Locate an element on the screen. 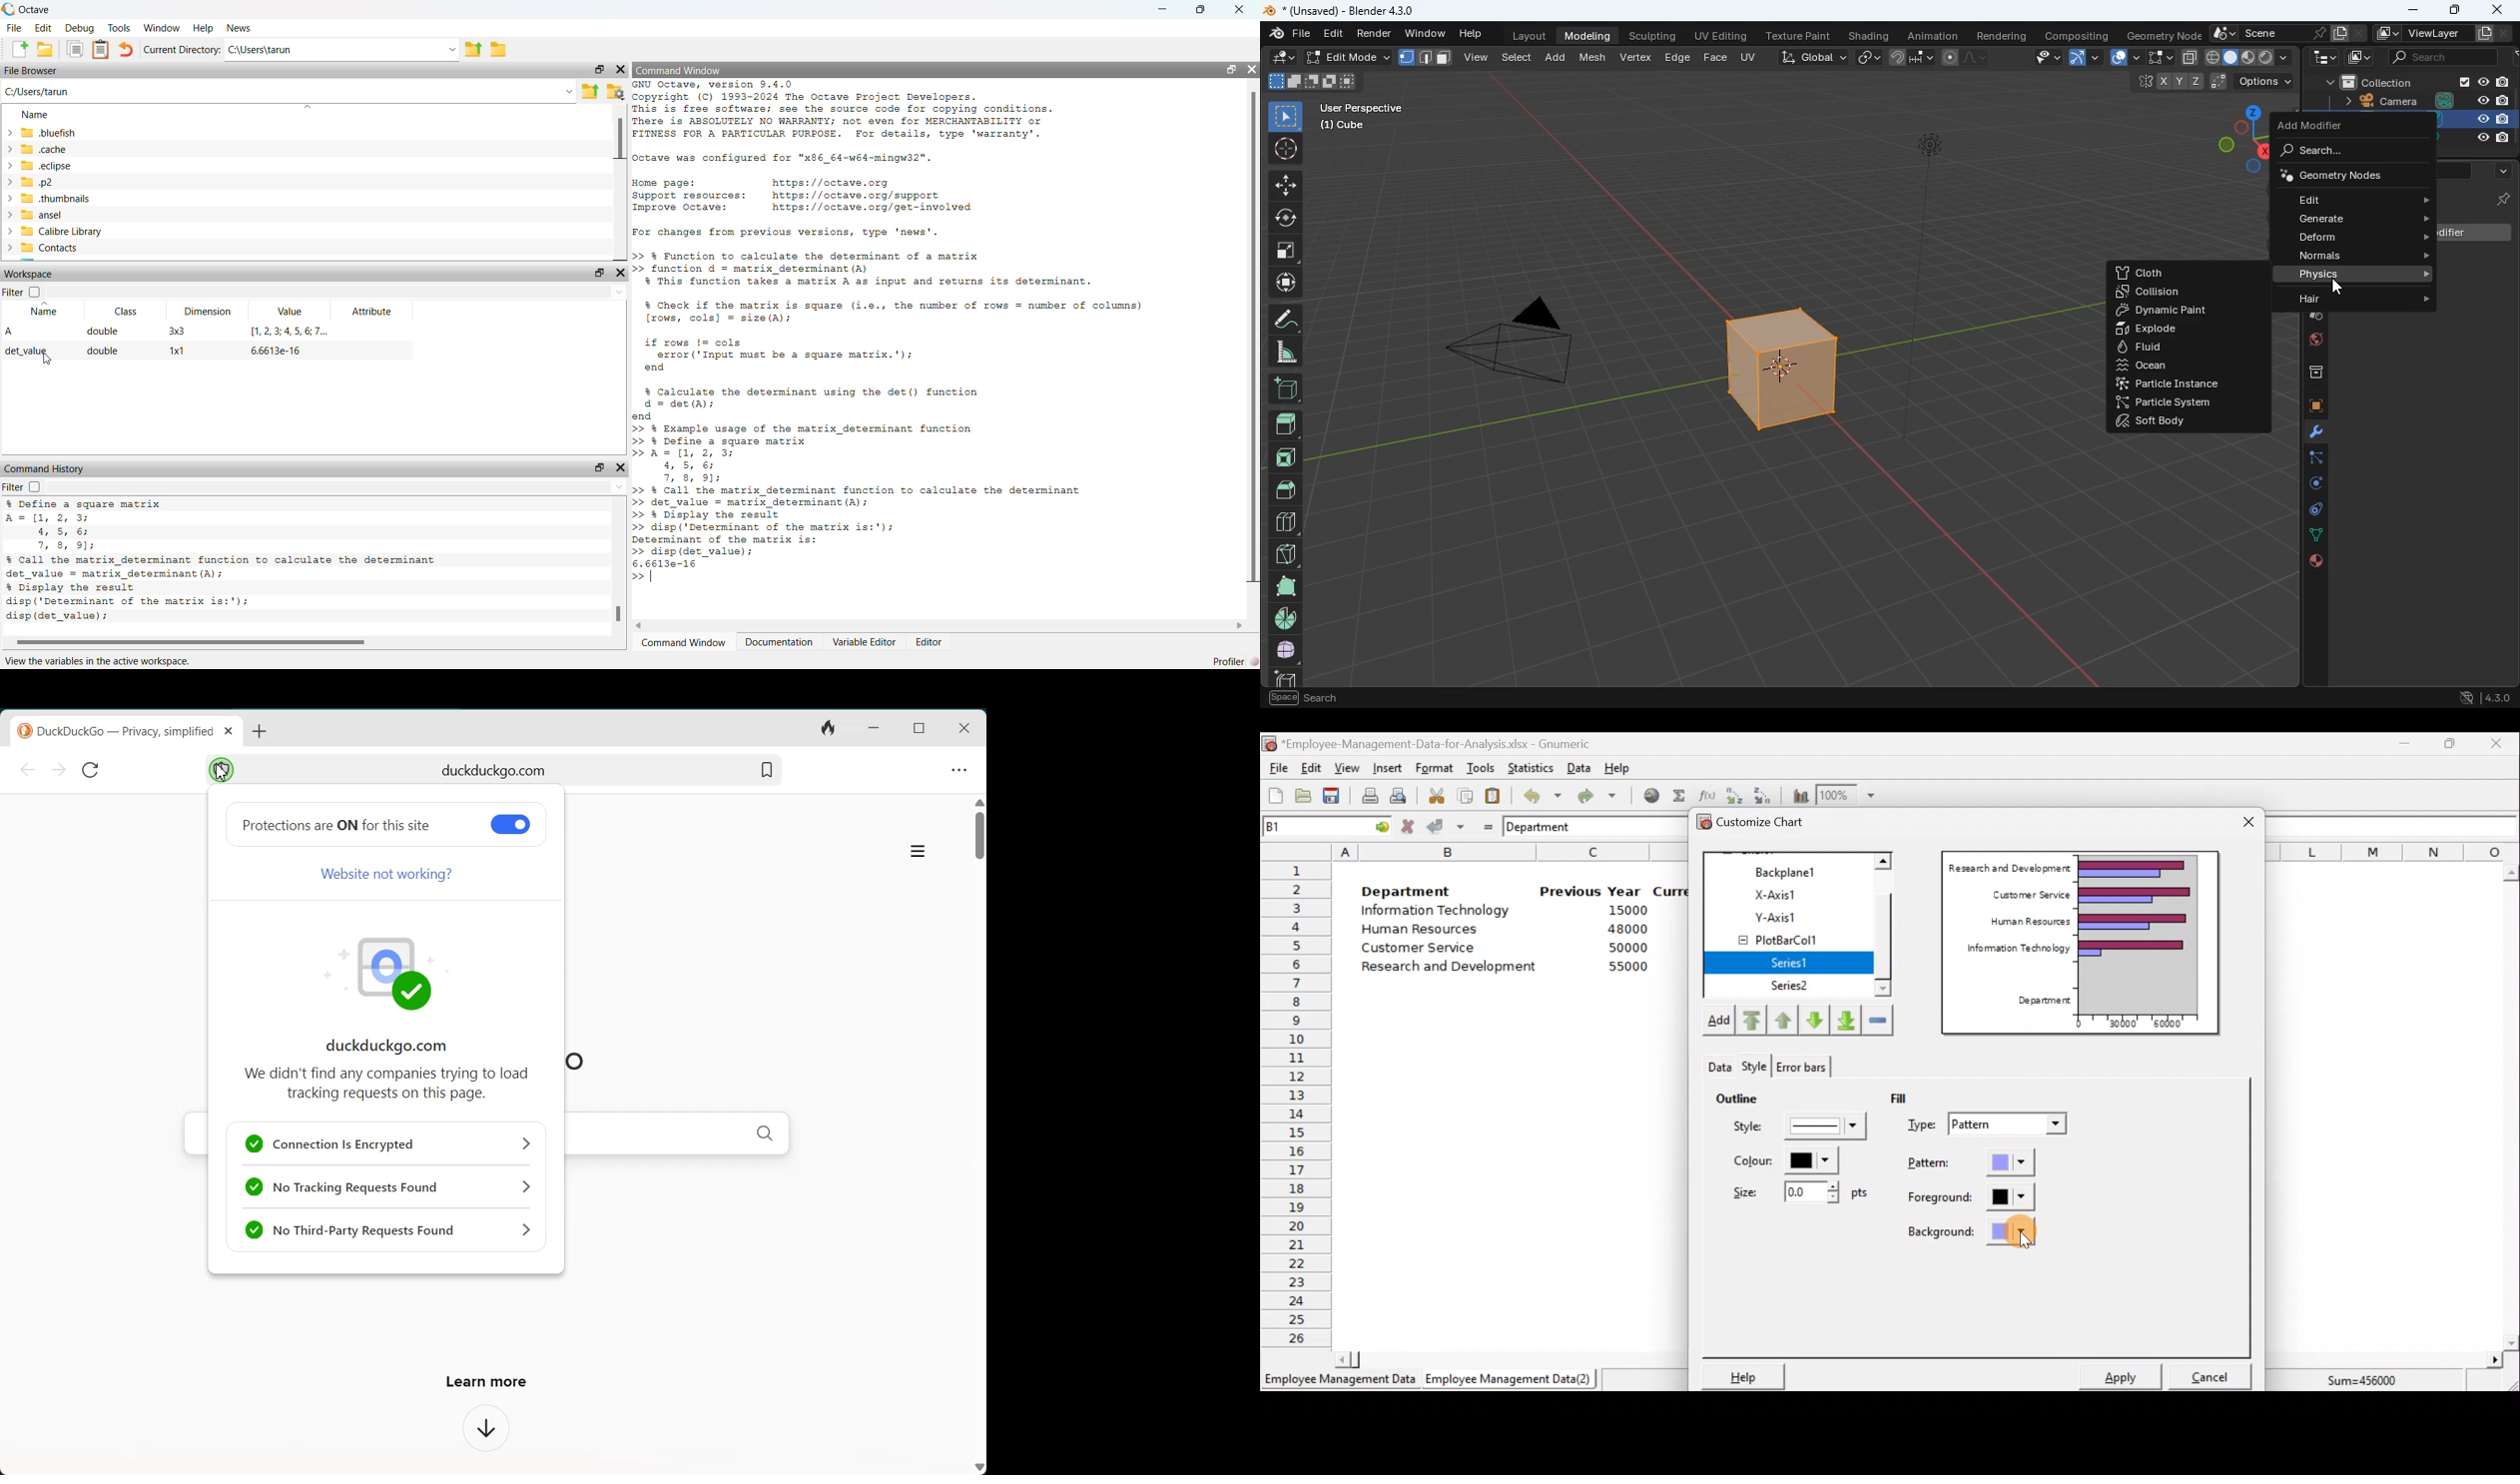 The height and width of the screenshot is (1484, 2520). Paste the clipboard is located at coordinates (1492, 795).